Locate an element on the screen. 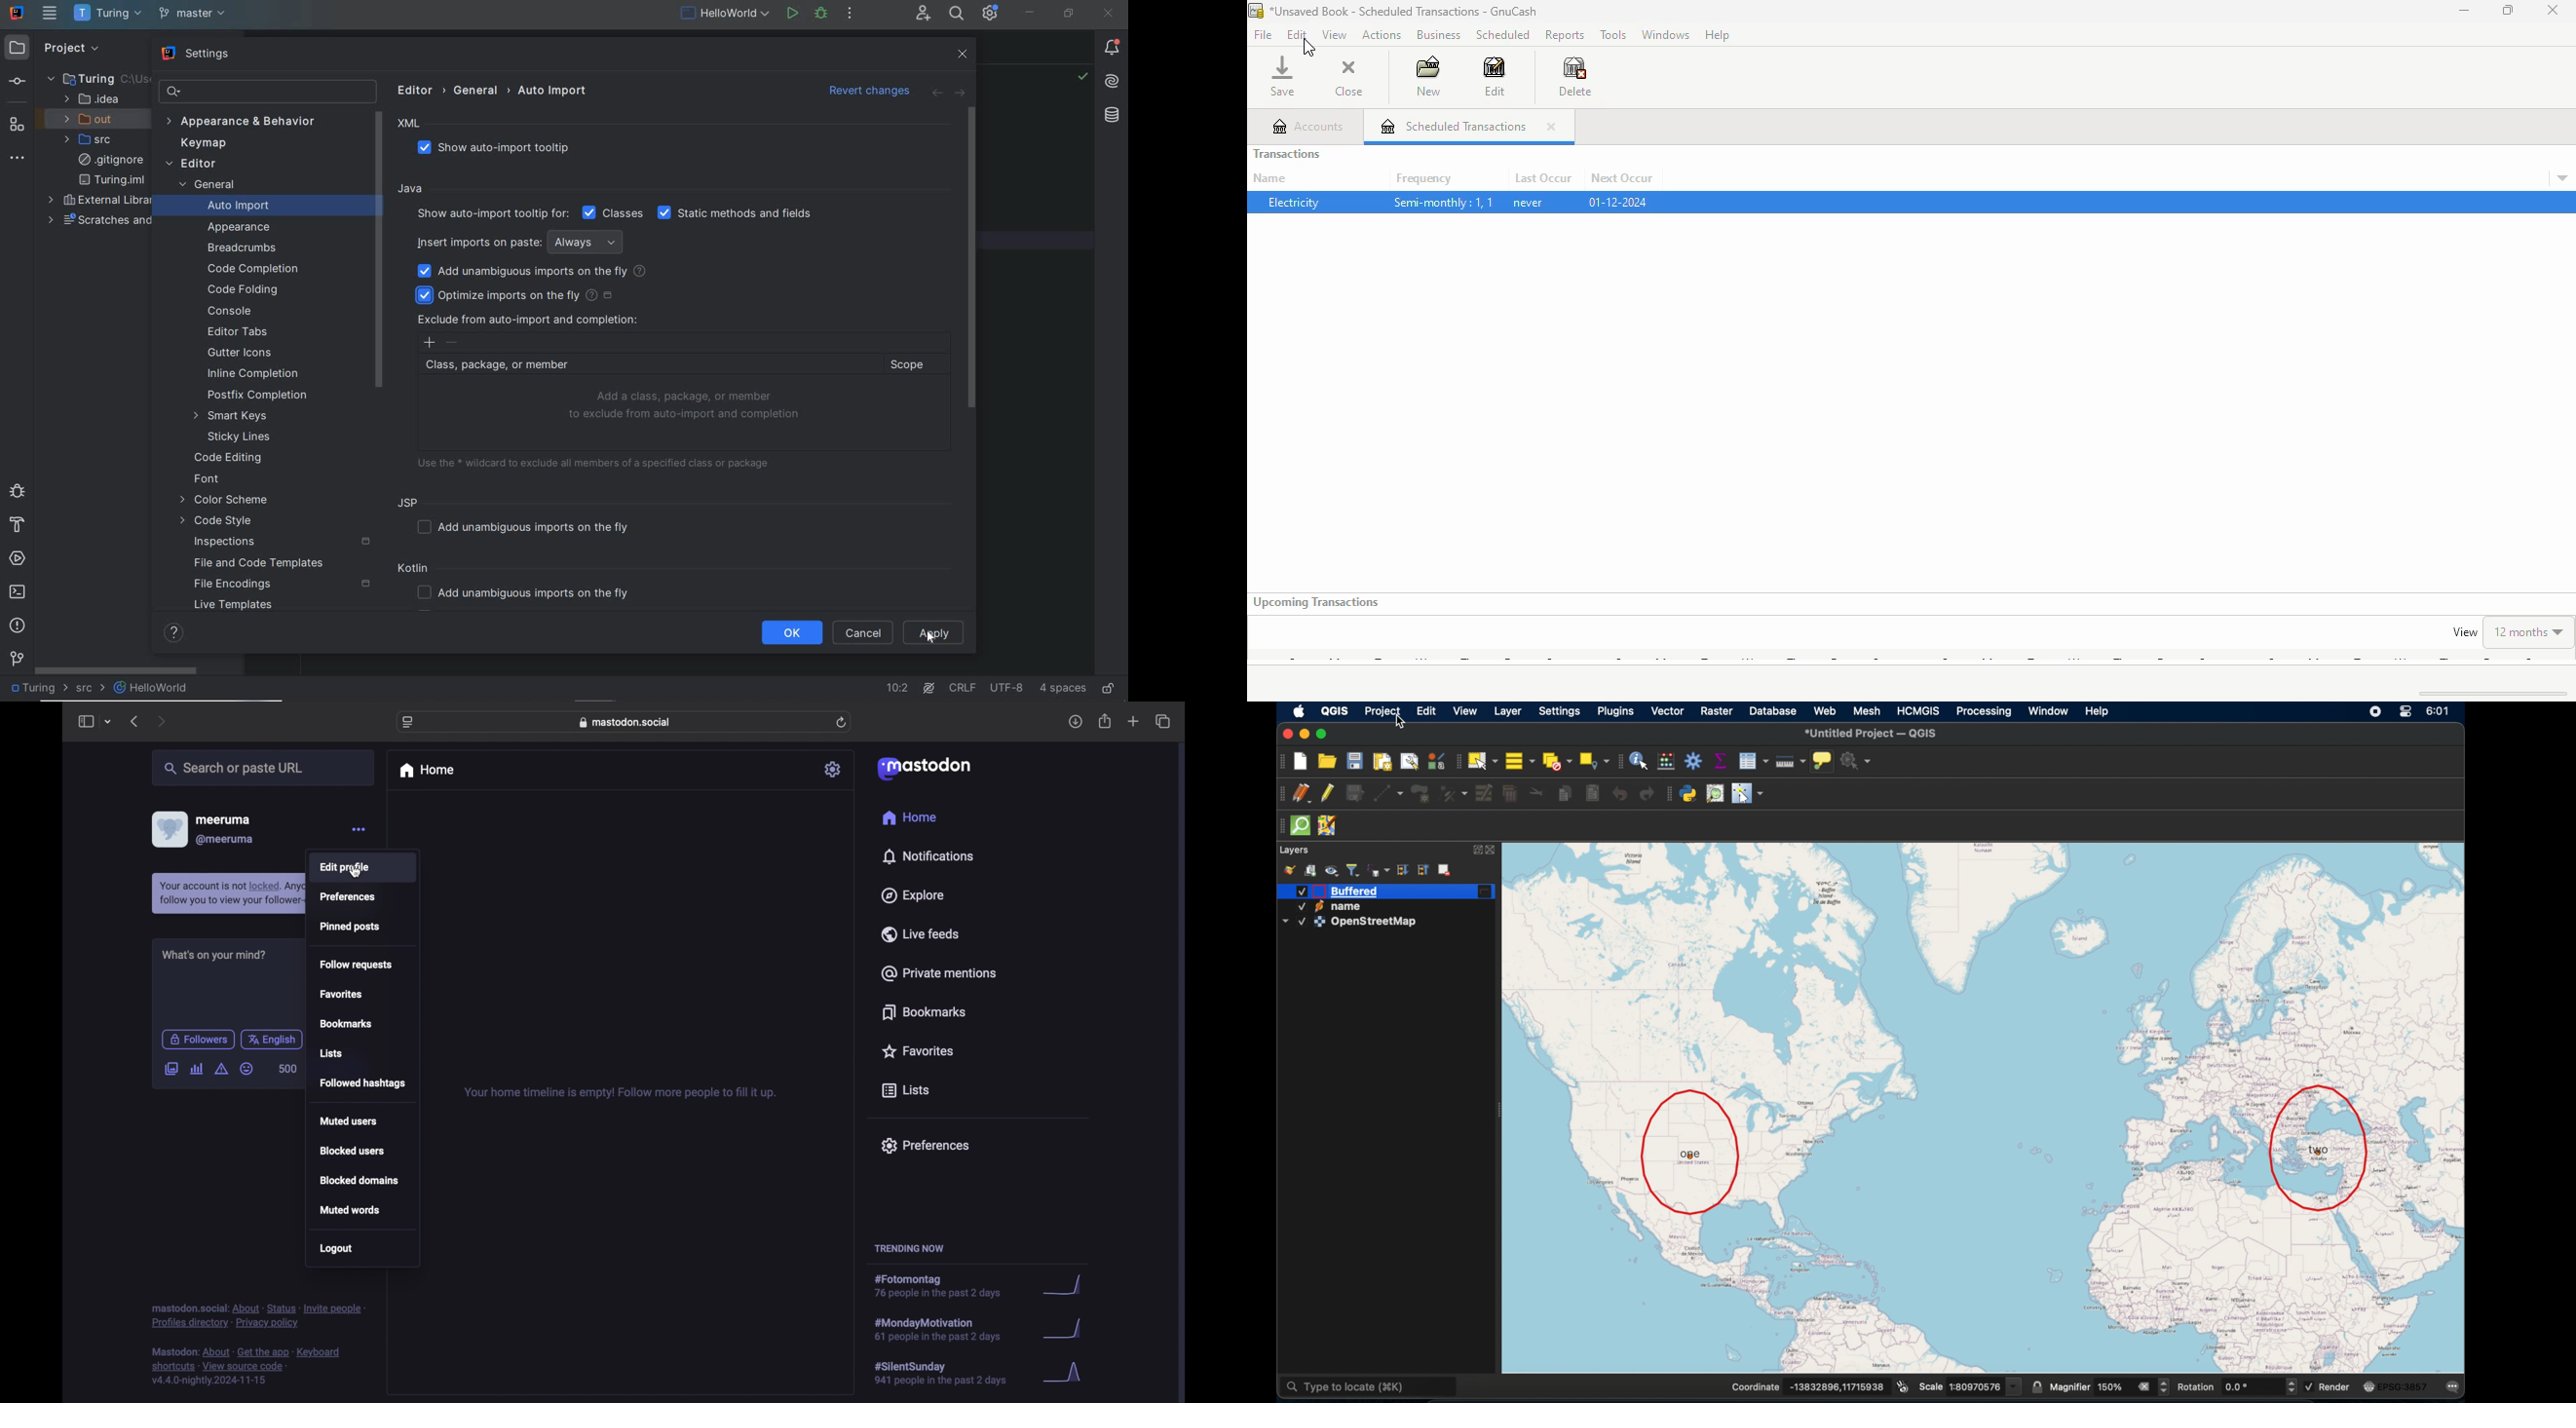  identify features is located at coordinates (1638, 761).